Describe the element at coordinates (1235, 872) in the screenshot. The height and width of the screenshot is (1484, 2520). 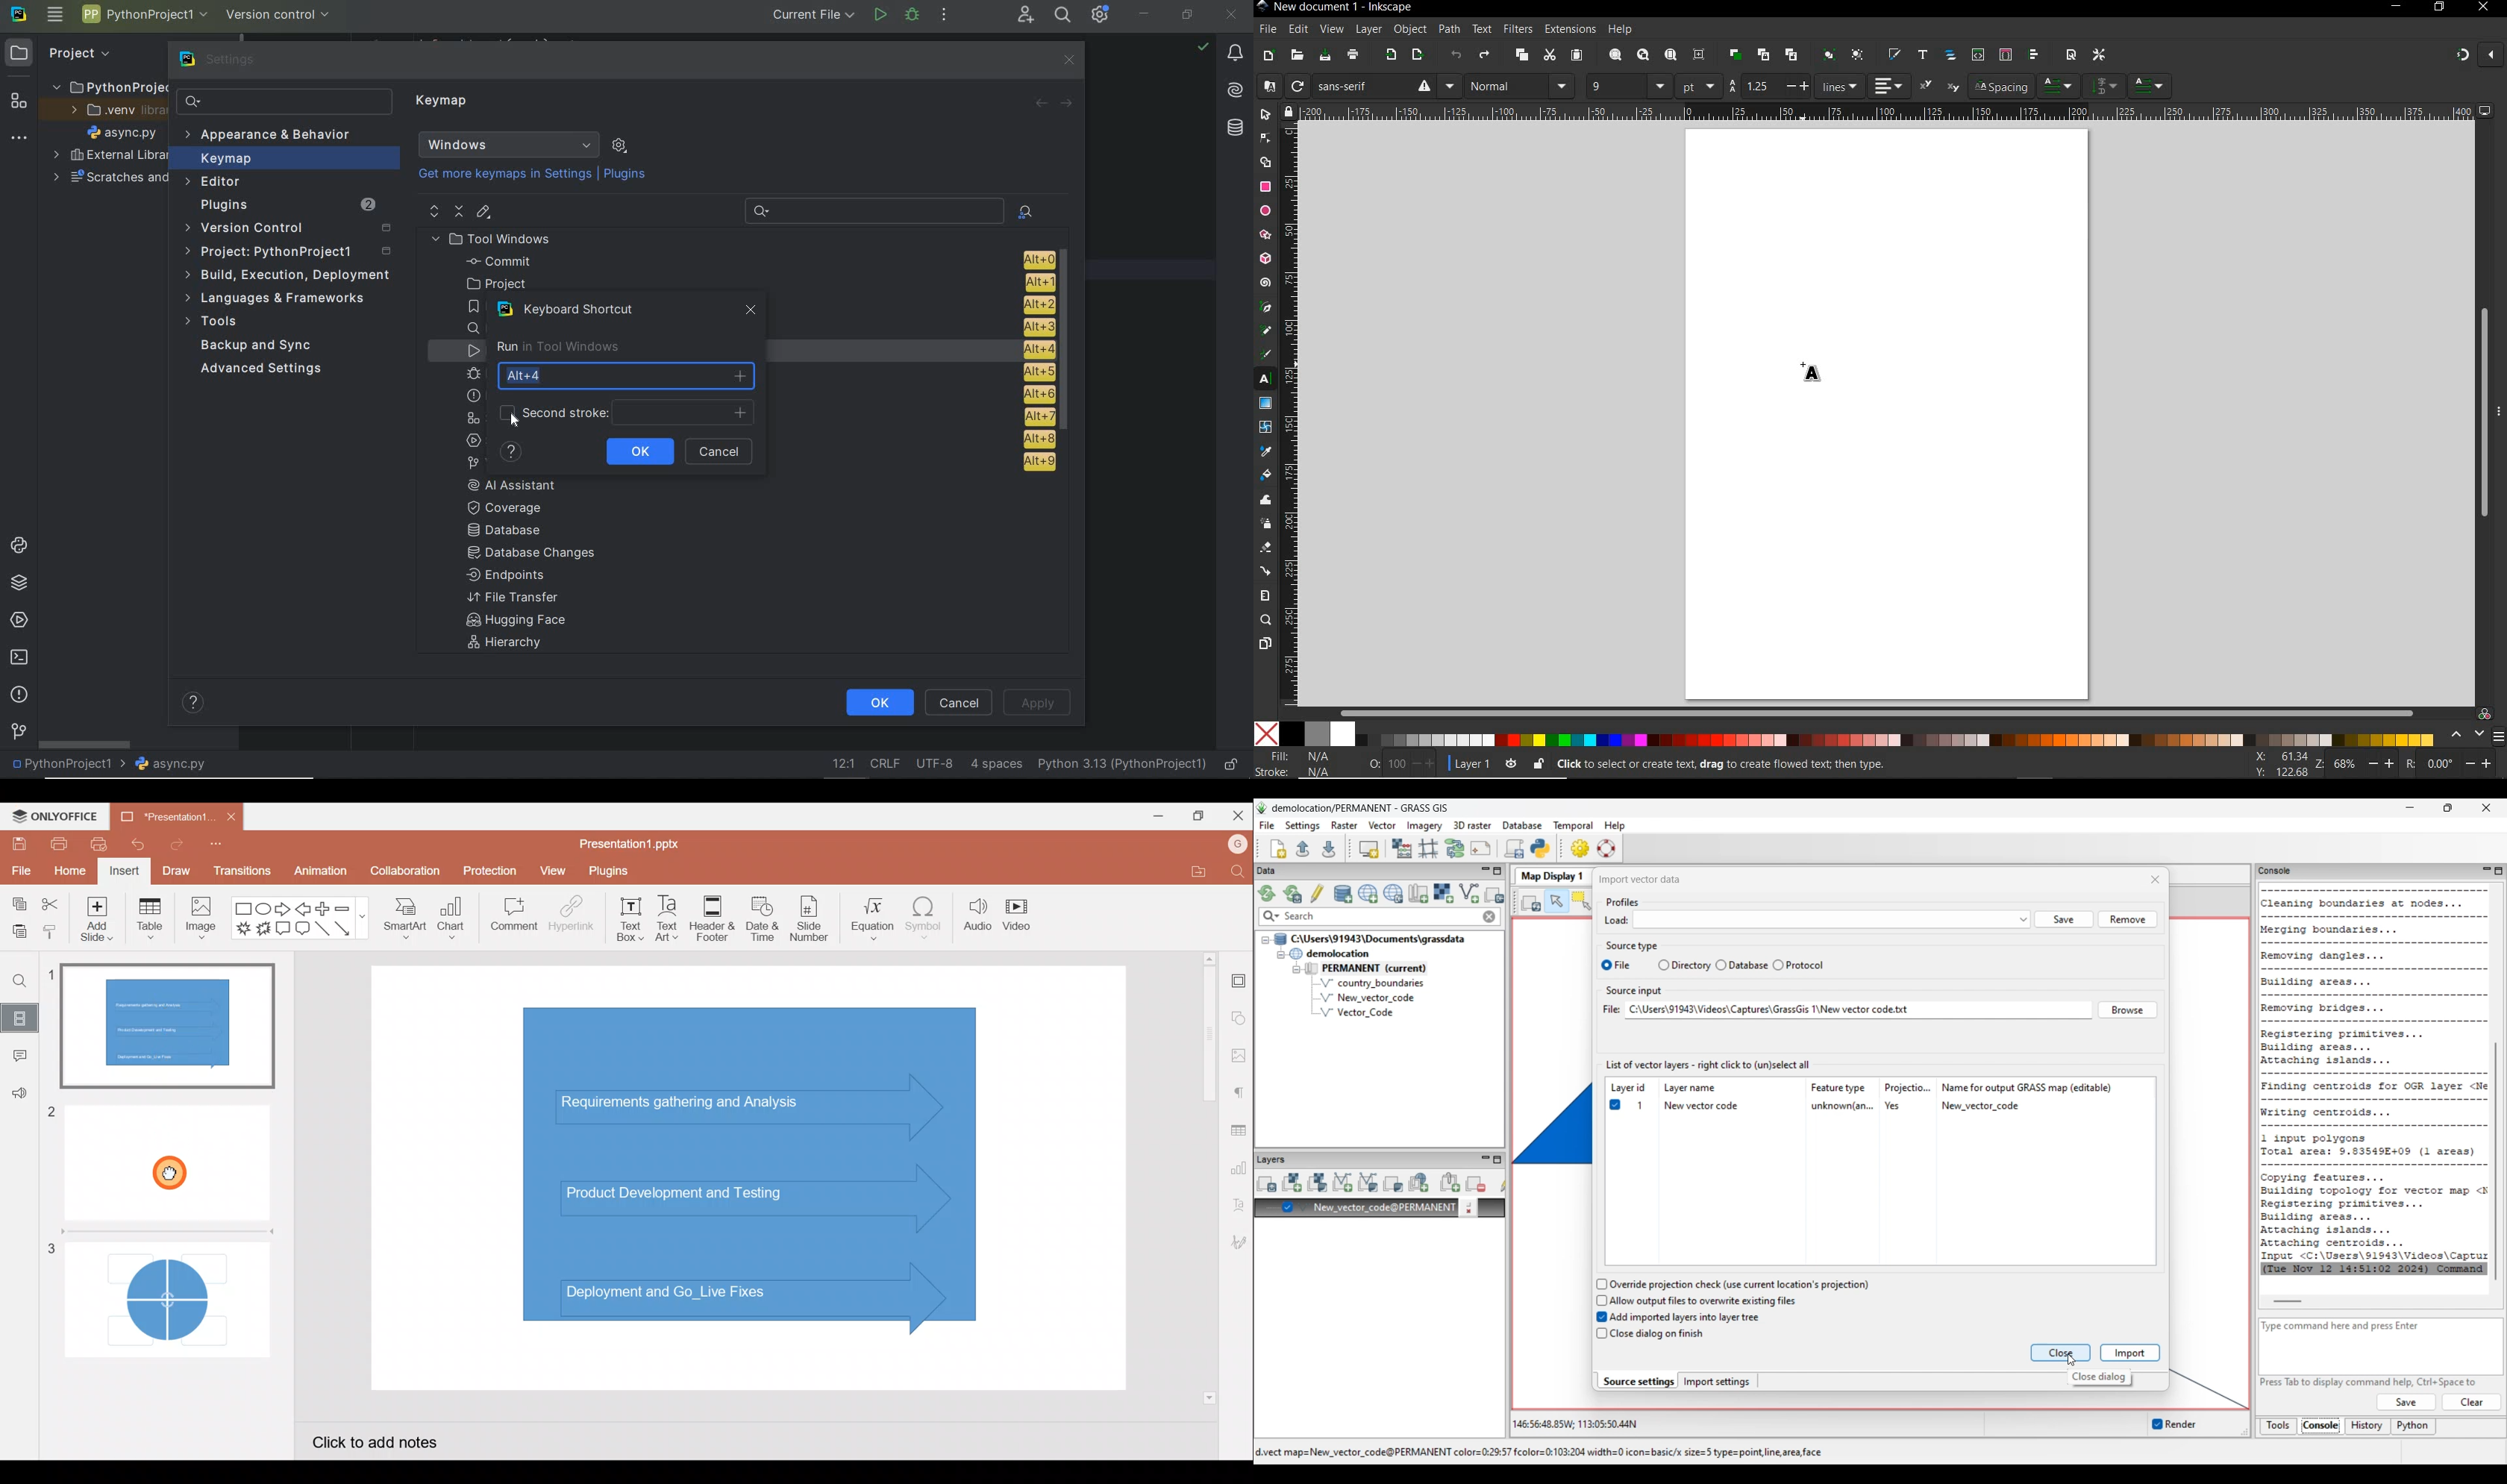
I see `Find` at that location.